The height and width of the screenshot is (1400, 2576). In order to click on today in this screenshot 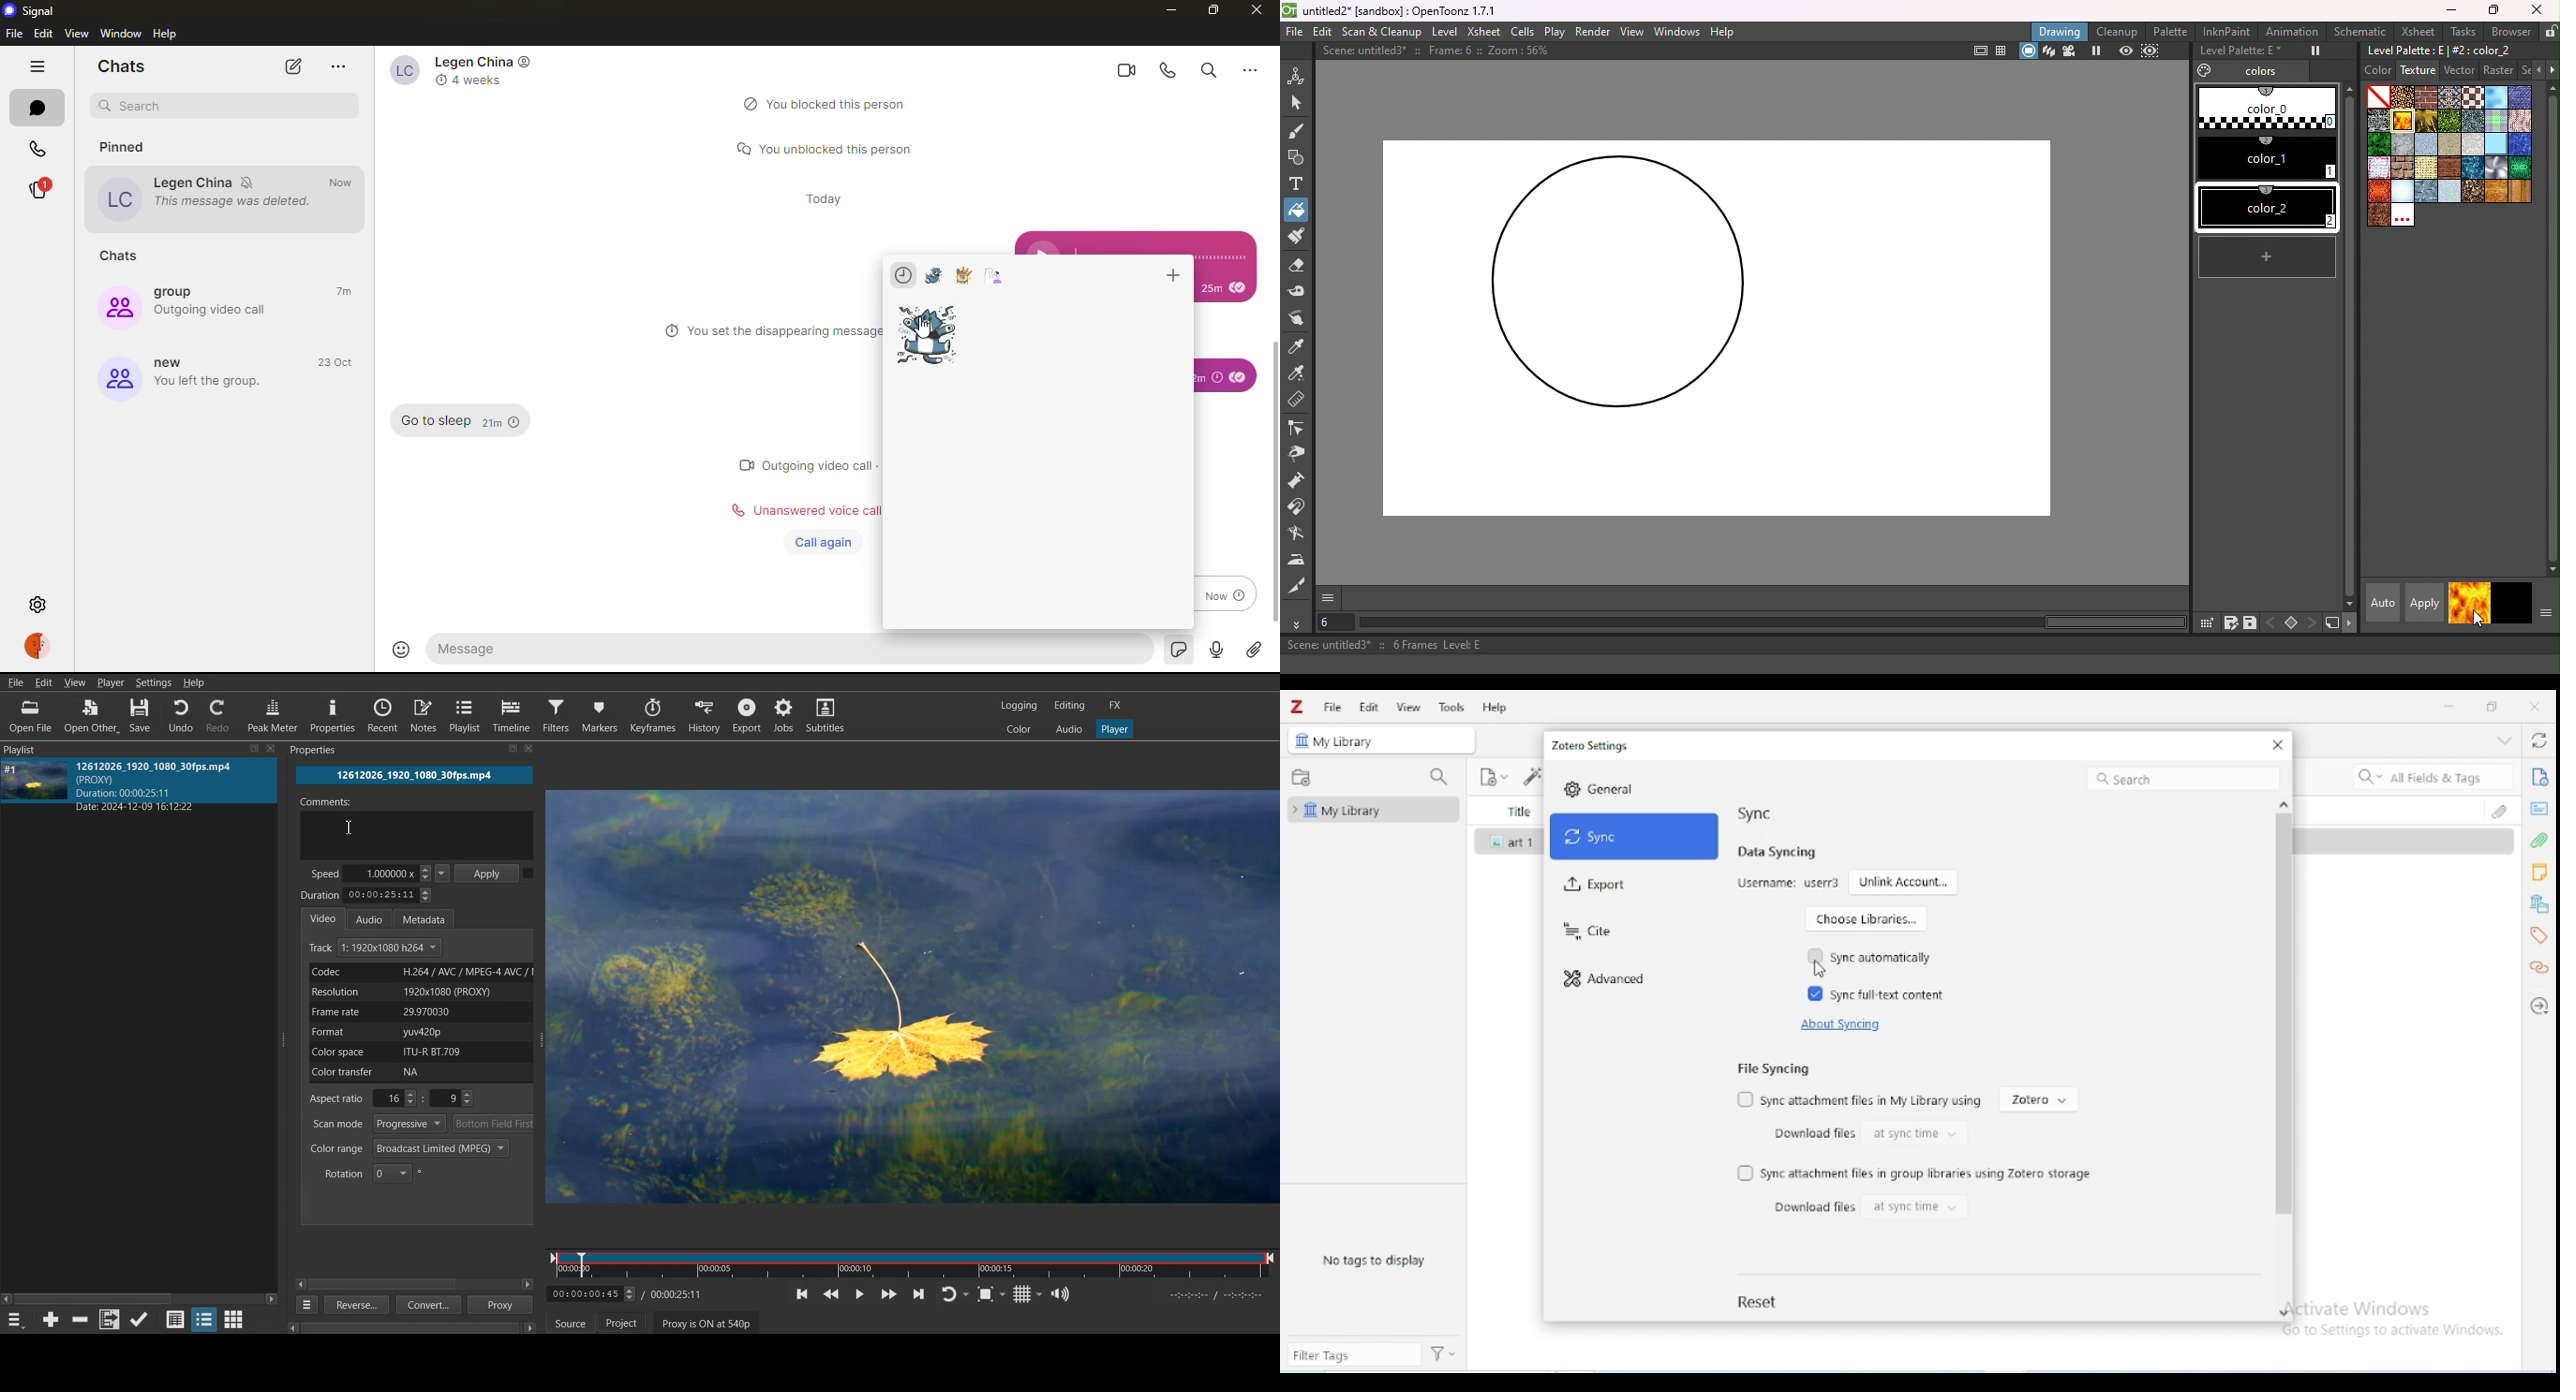, I will do `click(826, 198)`.